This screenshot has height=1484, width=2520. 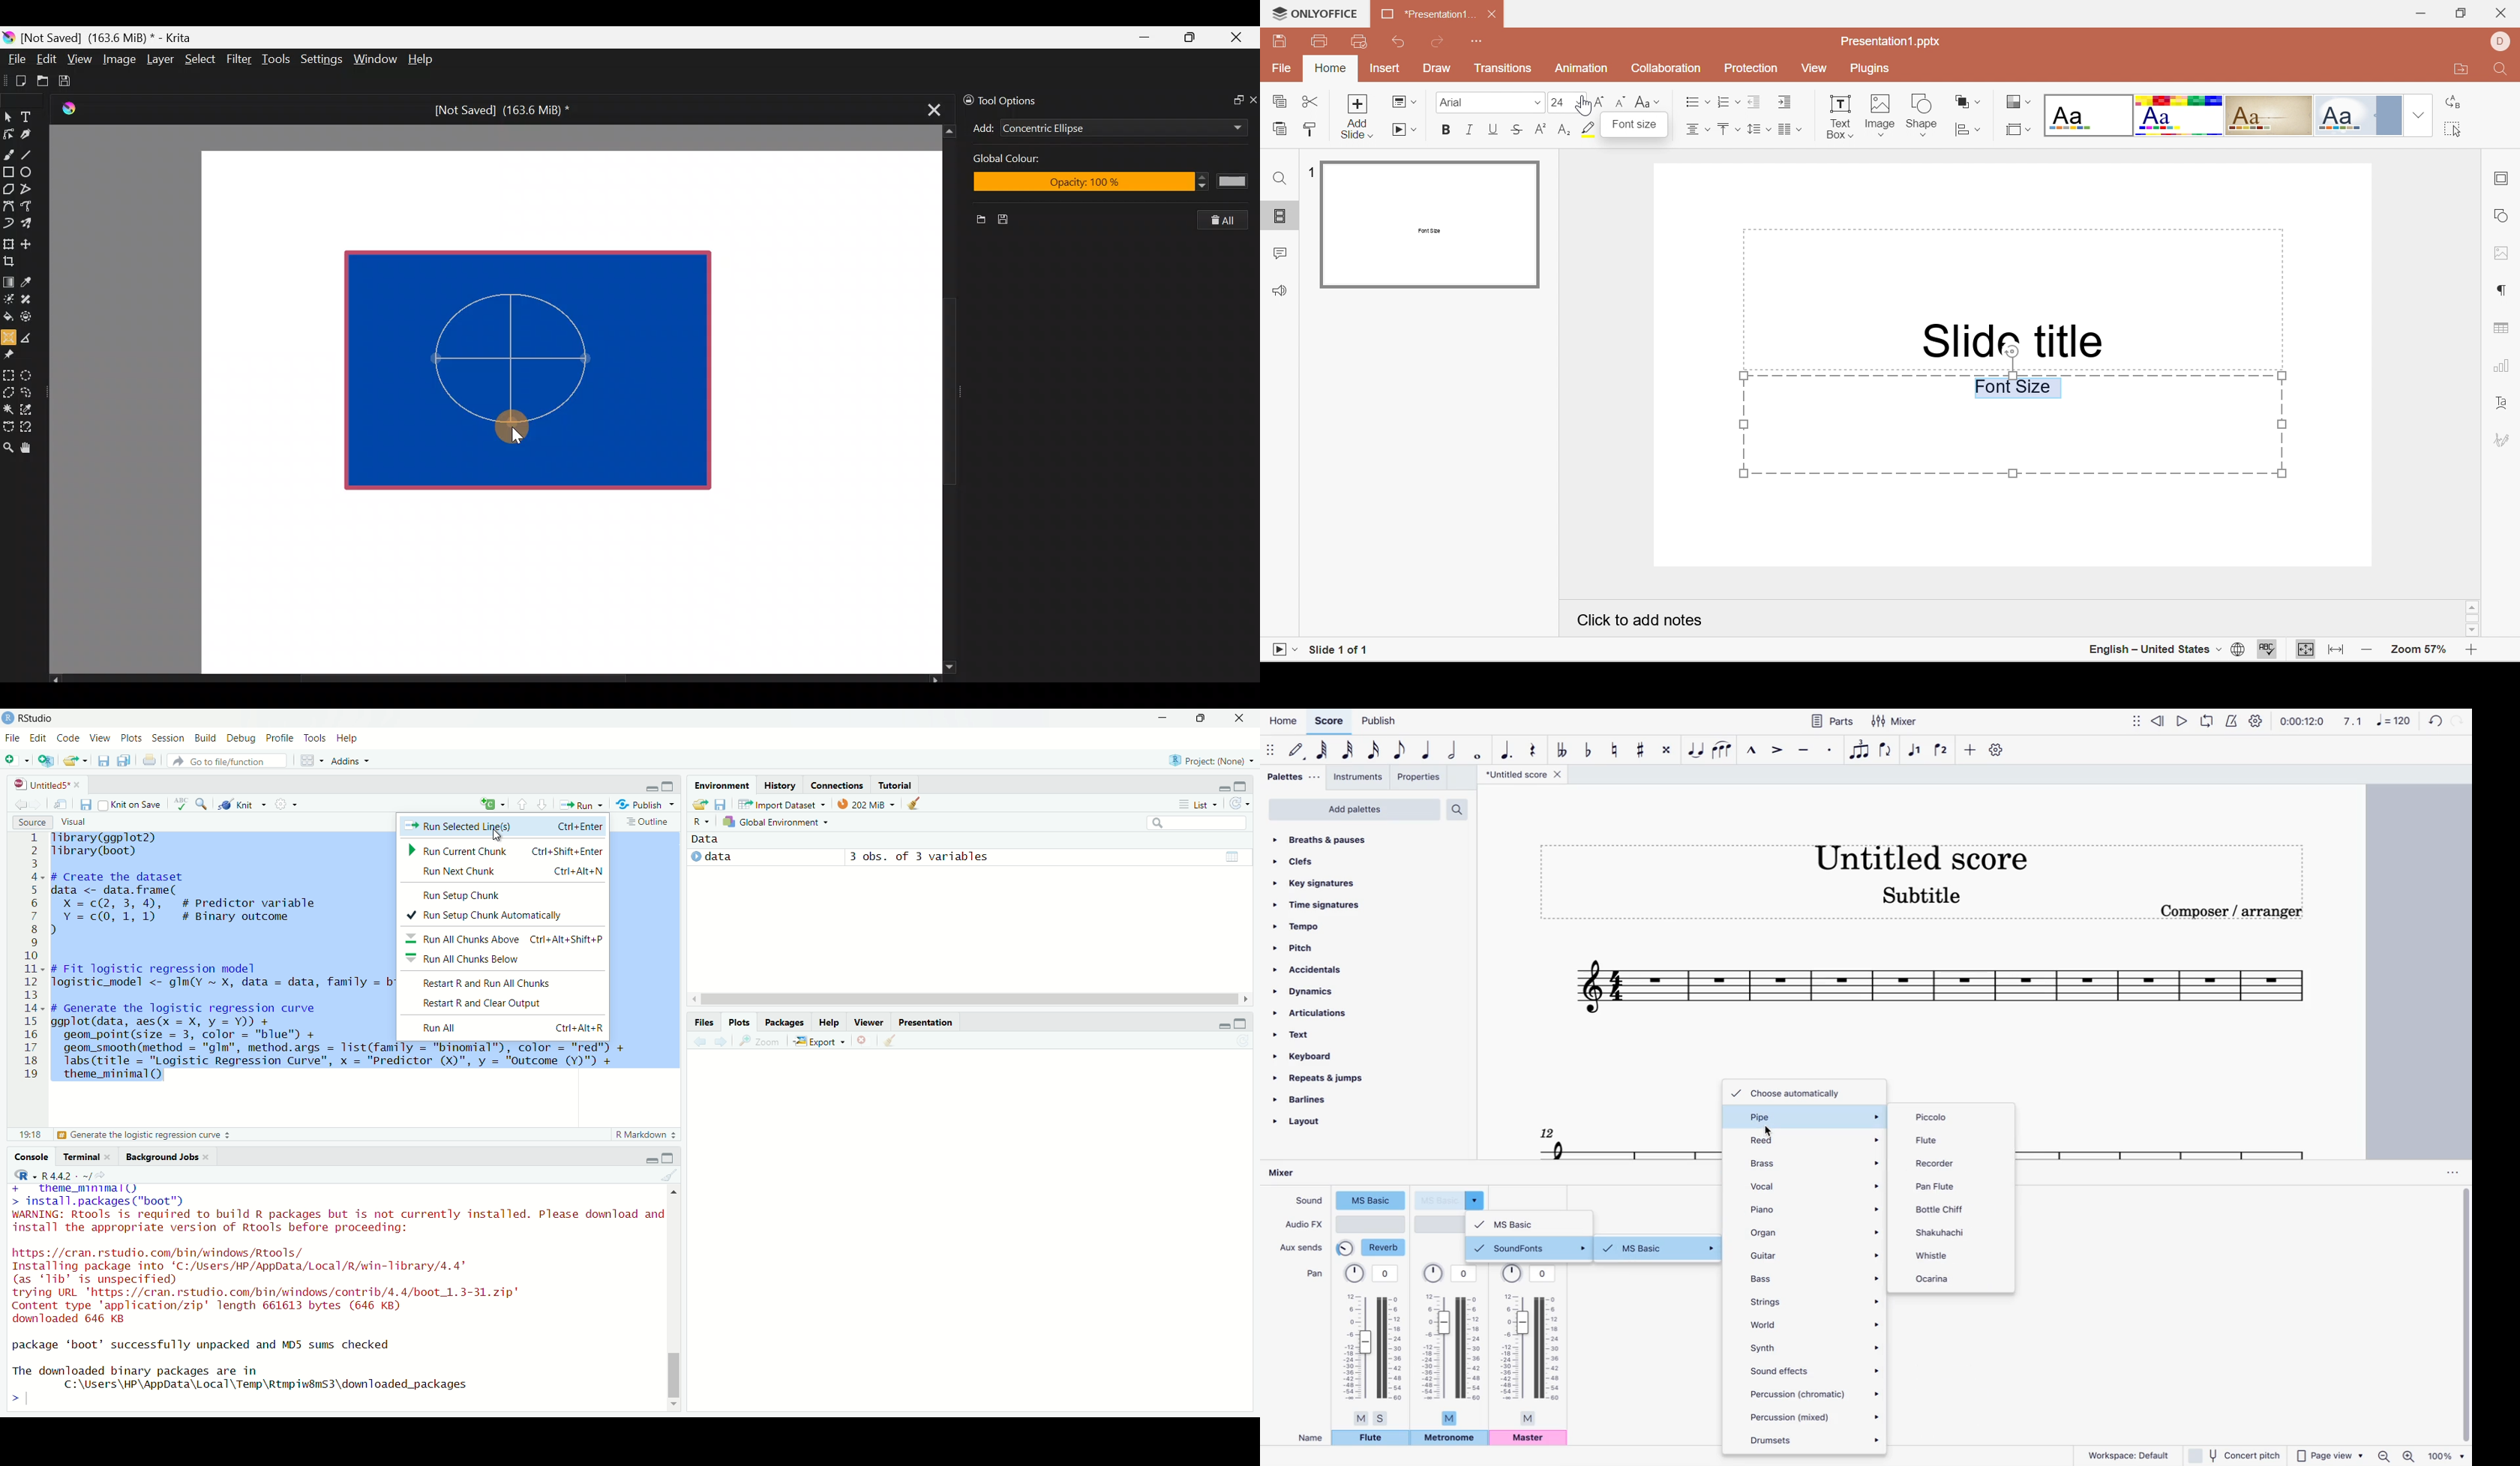 What do you see at coordinates (667, 1158) in the screenshot?
I see `maximize` at bounding box center [667, 1158].